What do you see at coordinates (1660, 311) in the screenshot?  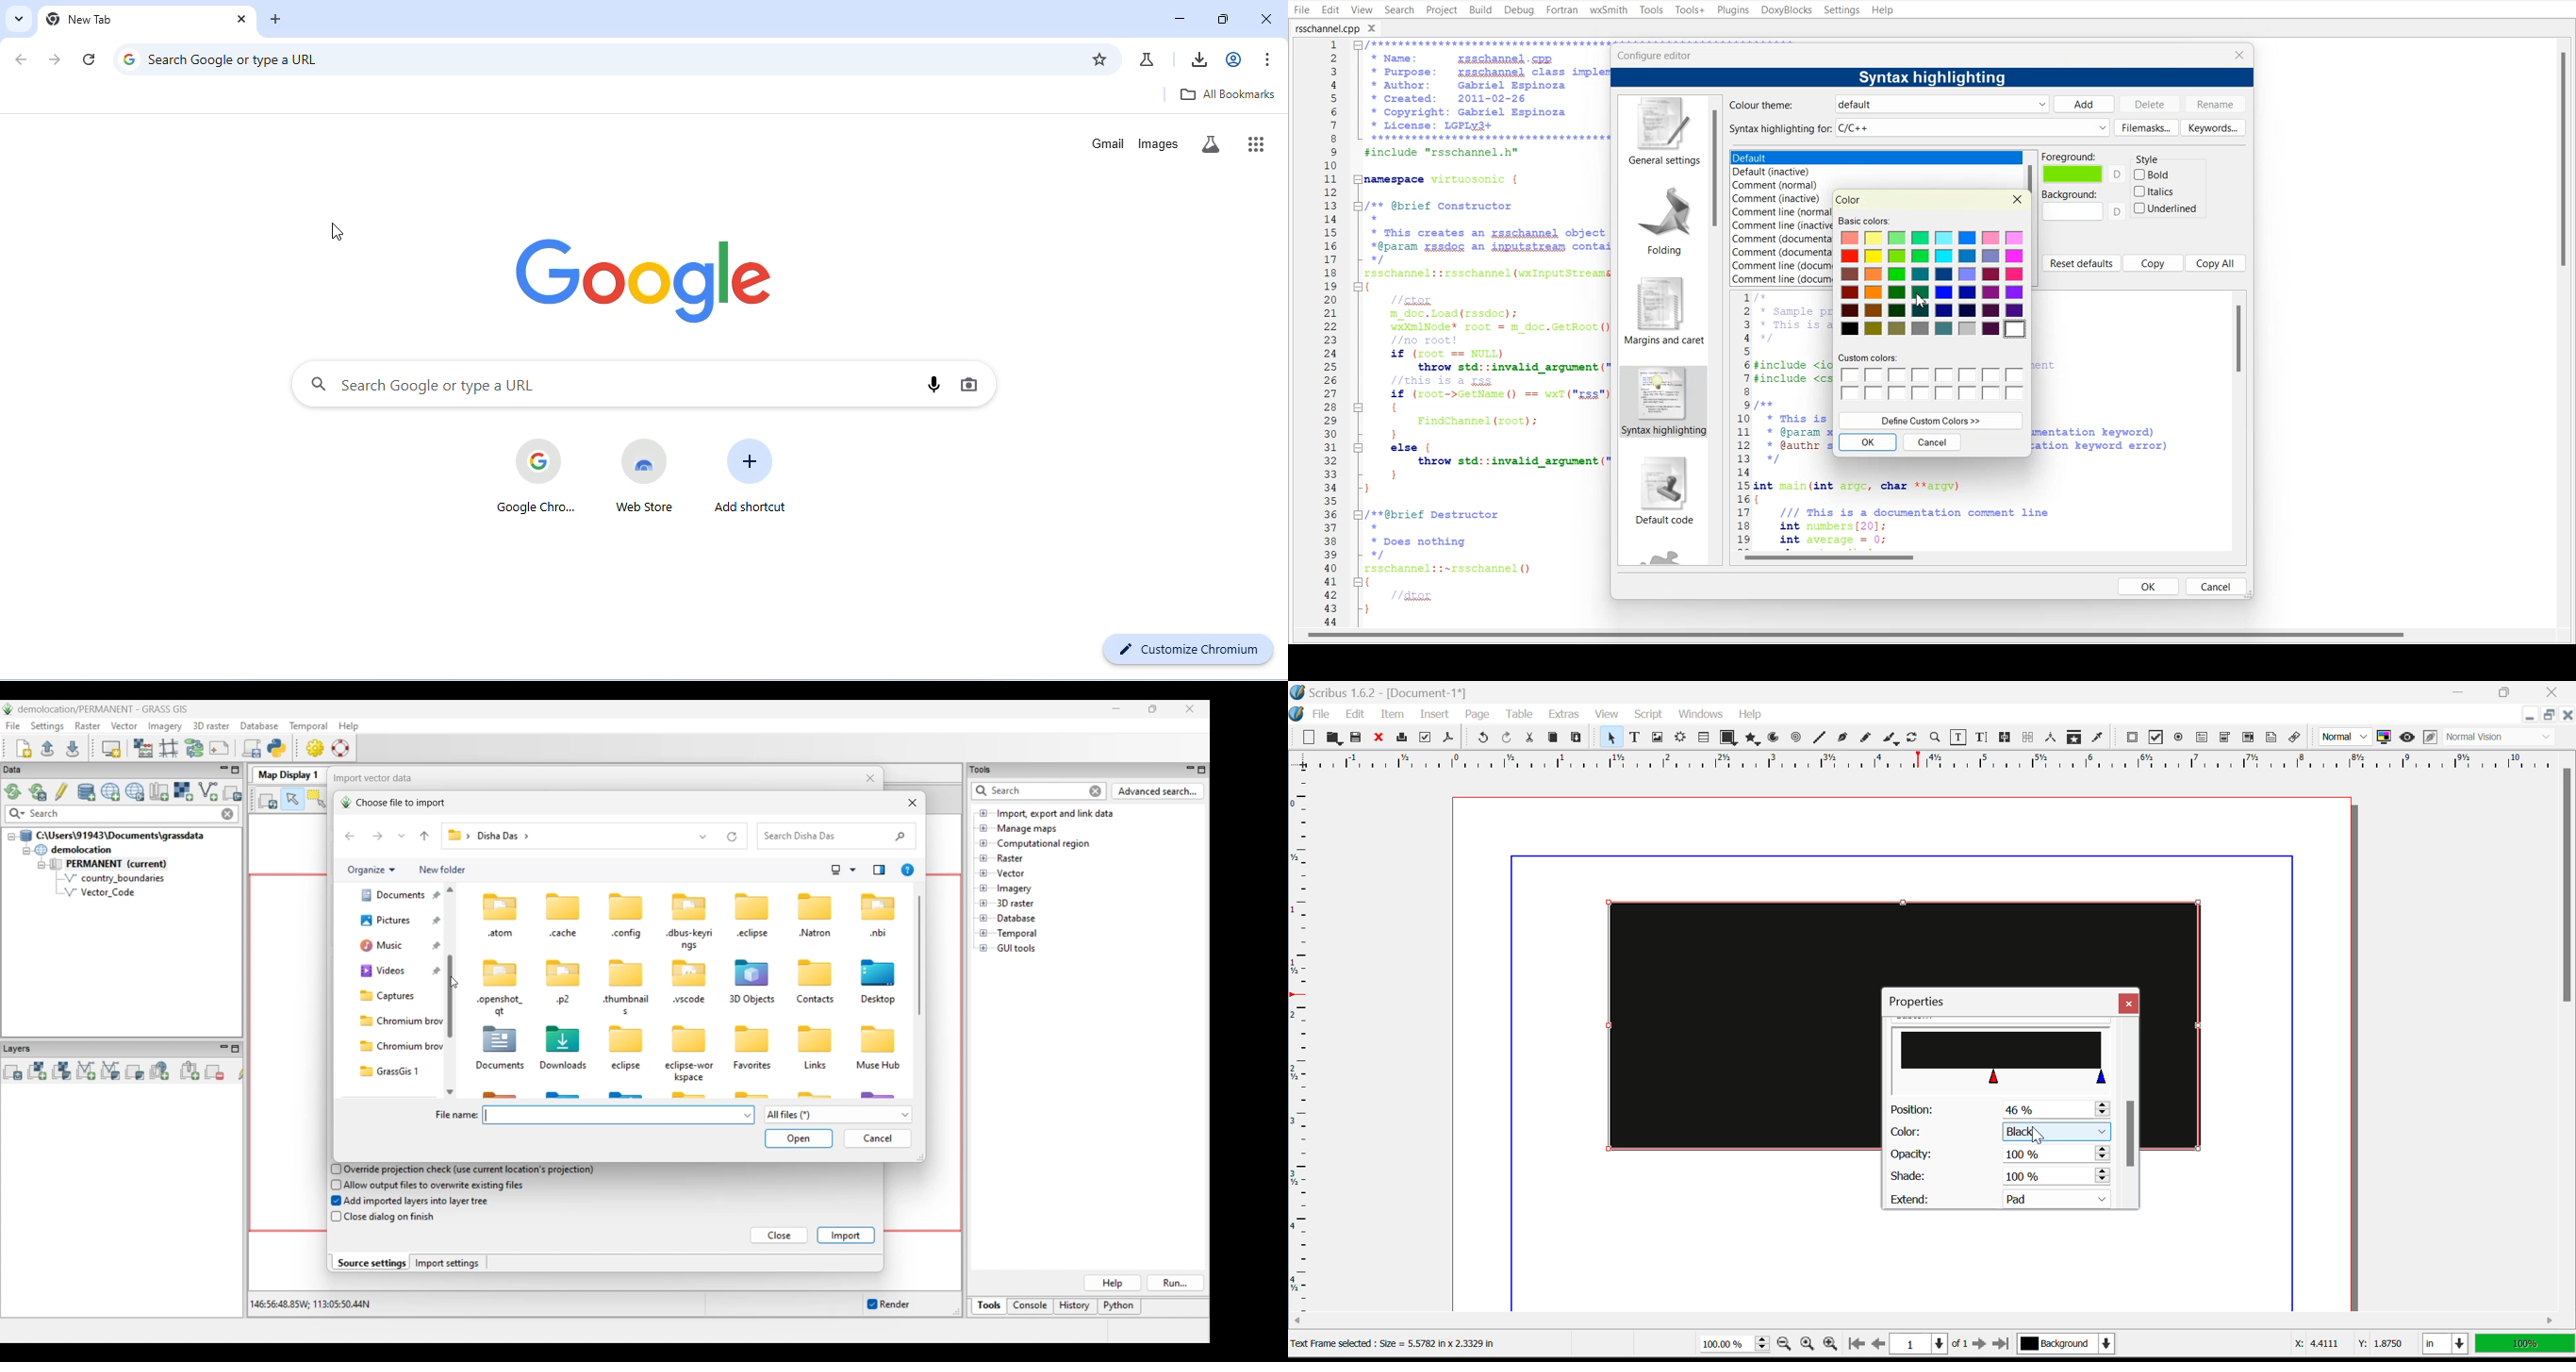 I see `Margin and carpet` at bounding box center [1660, 311].